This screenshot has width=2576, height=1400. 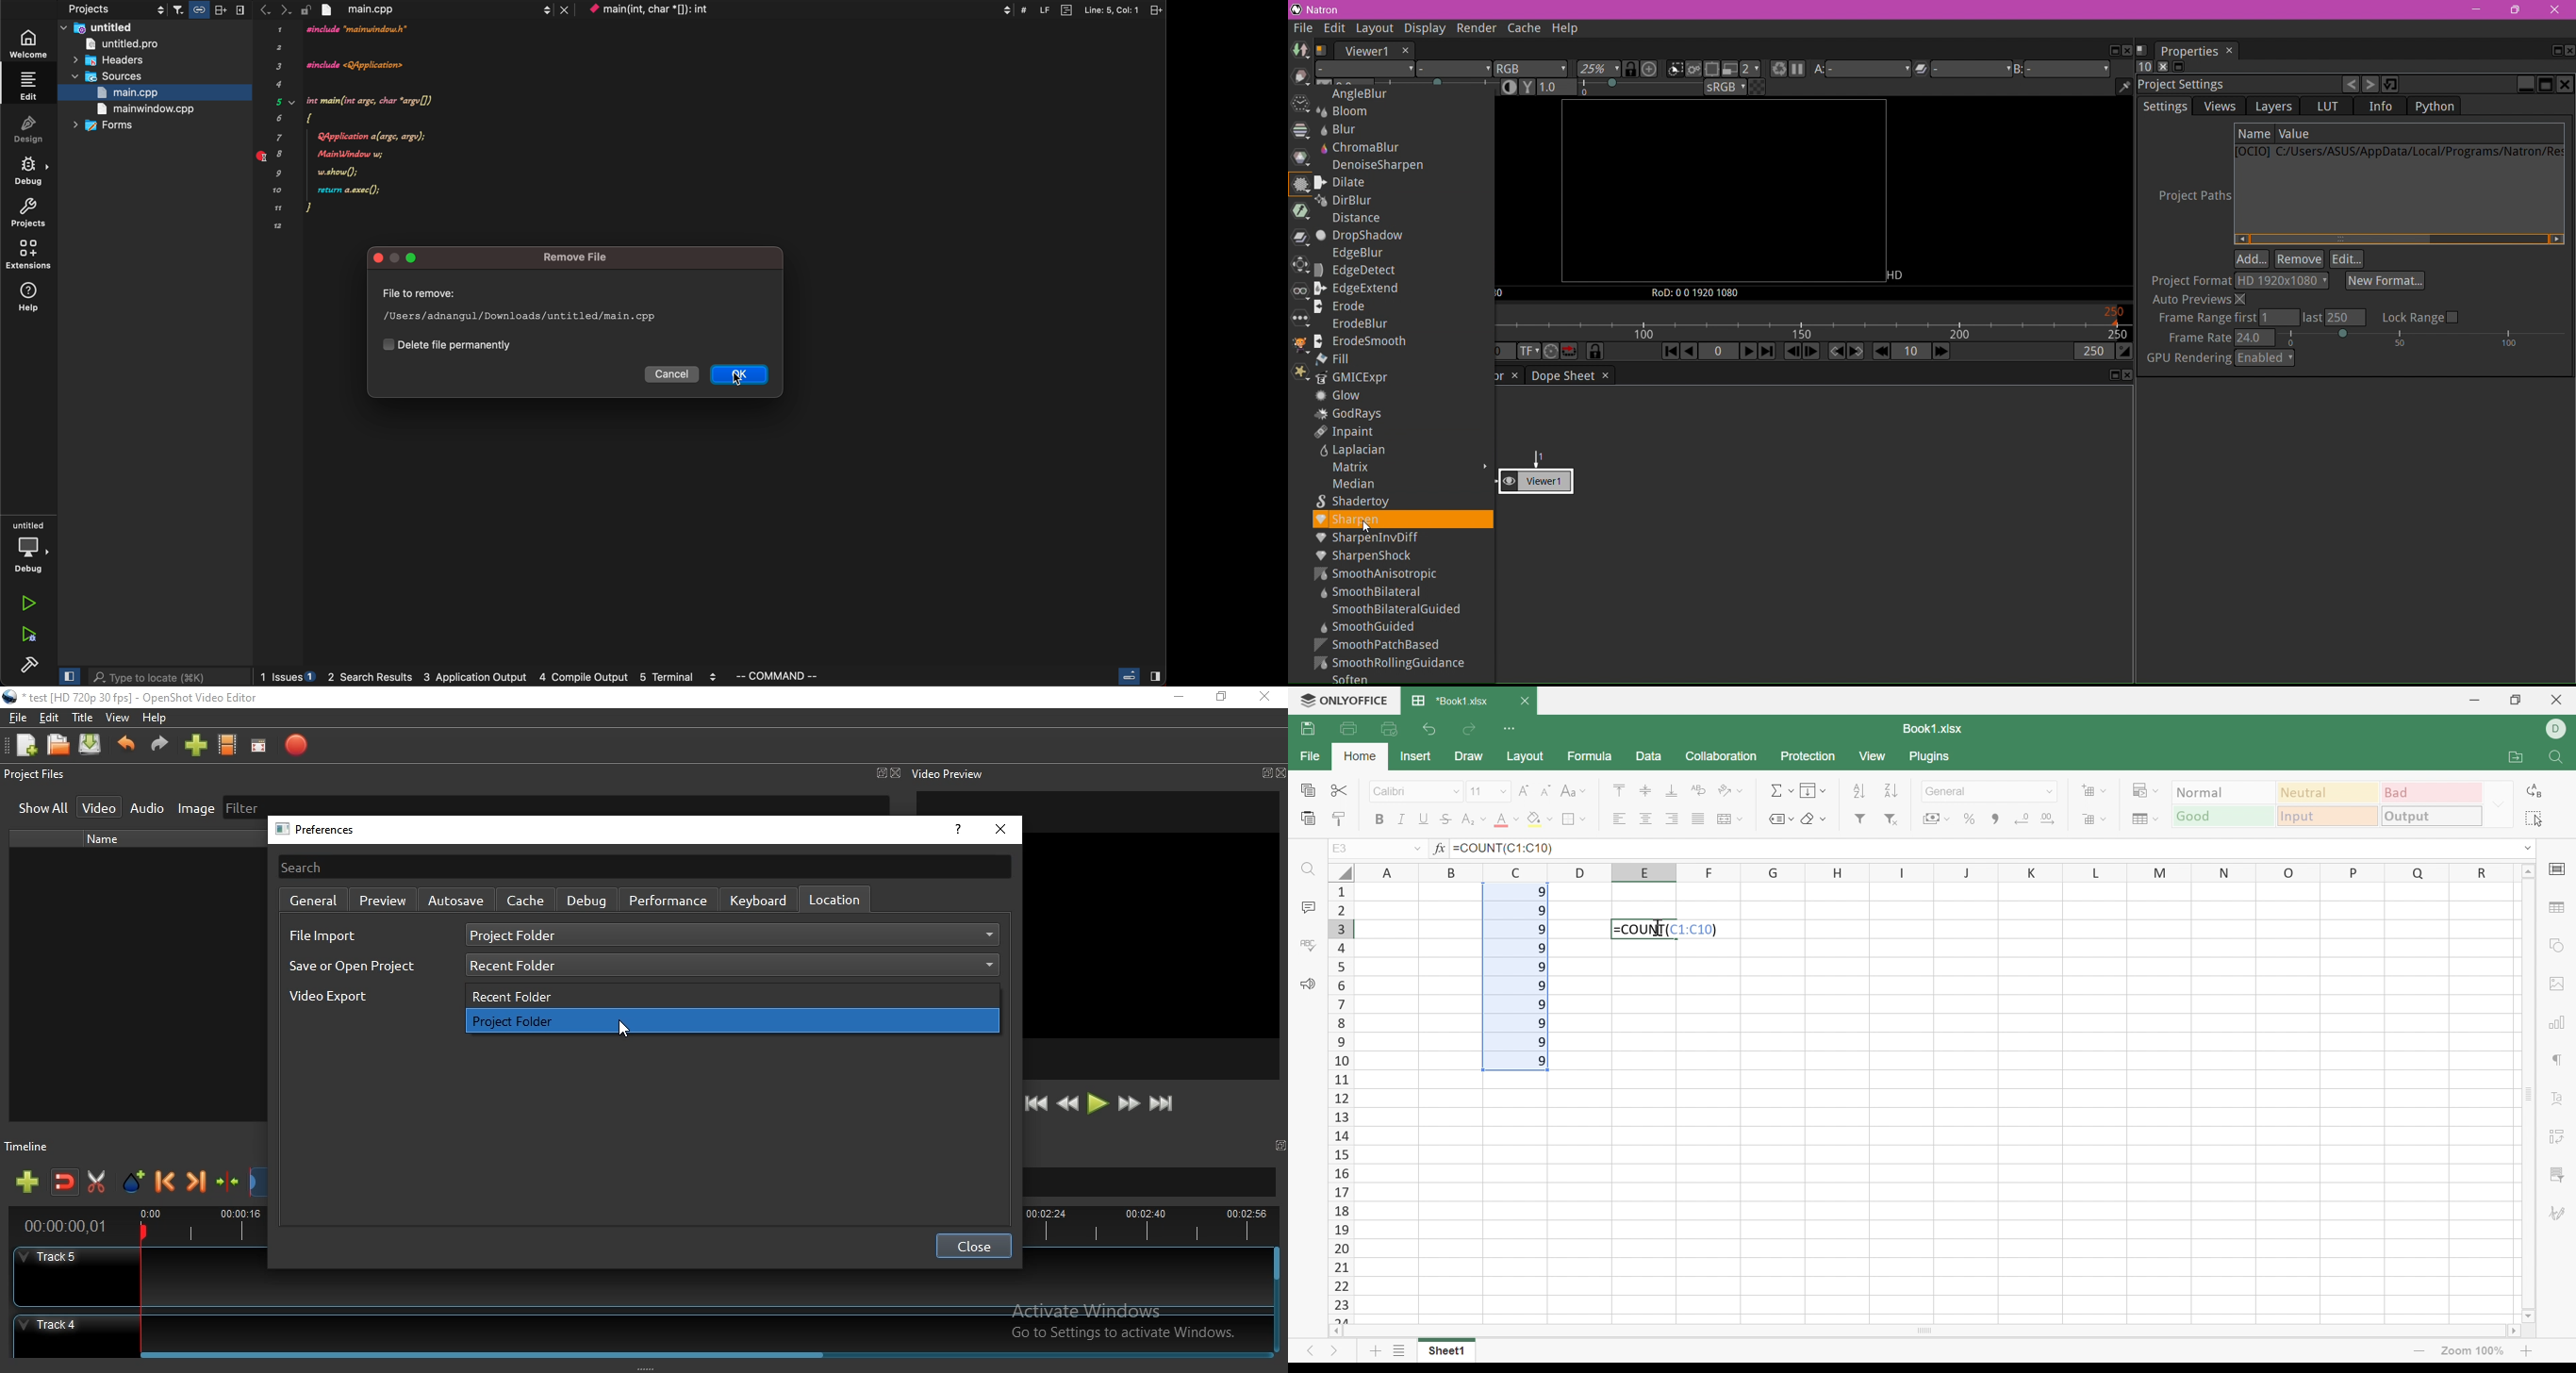 I want to click on 9, so click(x=1540, y=1024).